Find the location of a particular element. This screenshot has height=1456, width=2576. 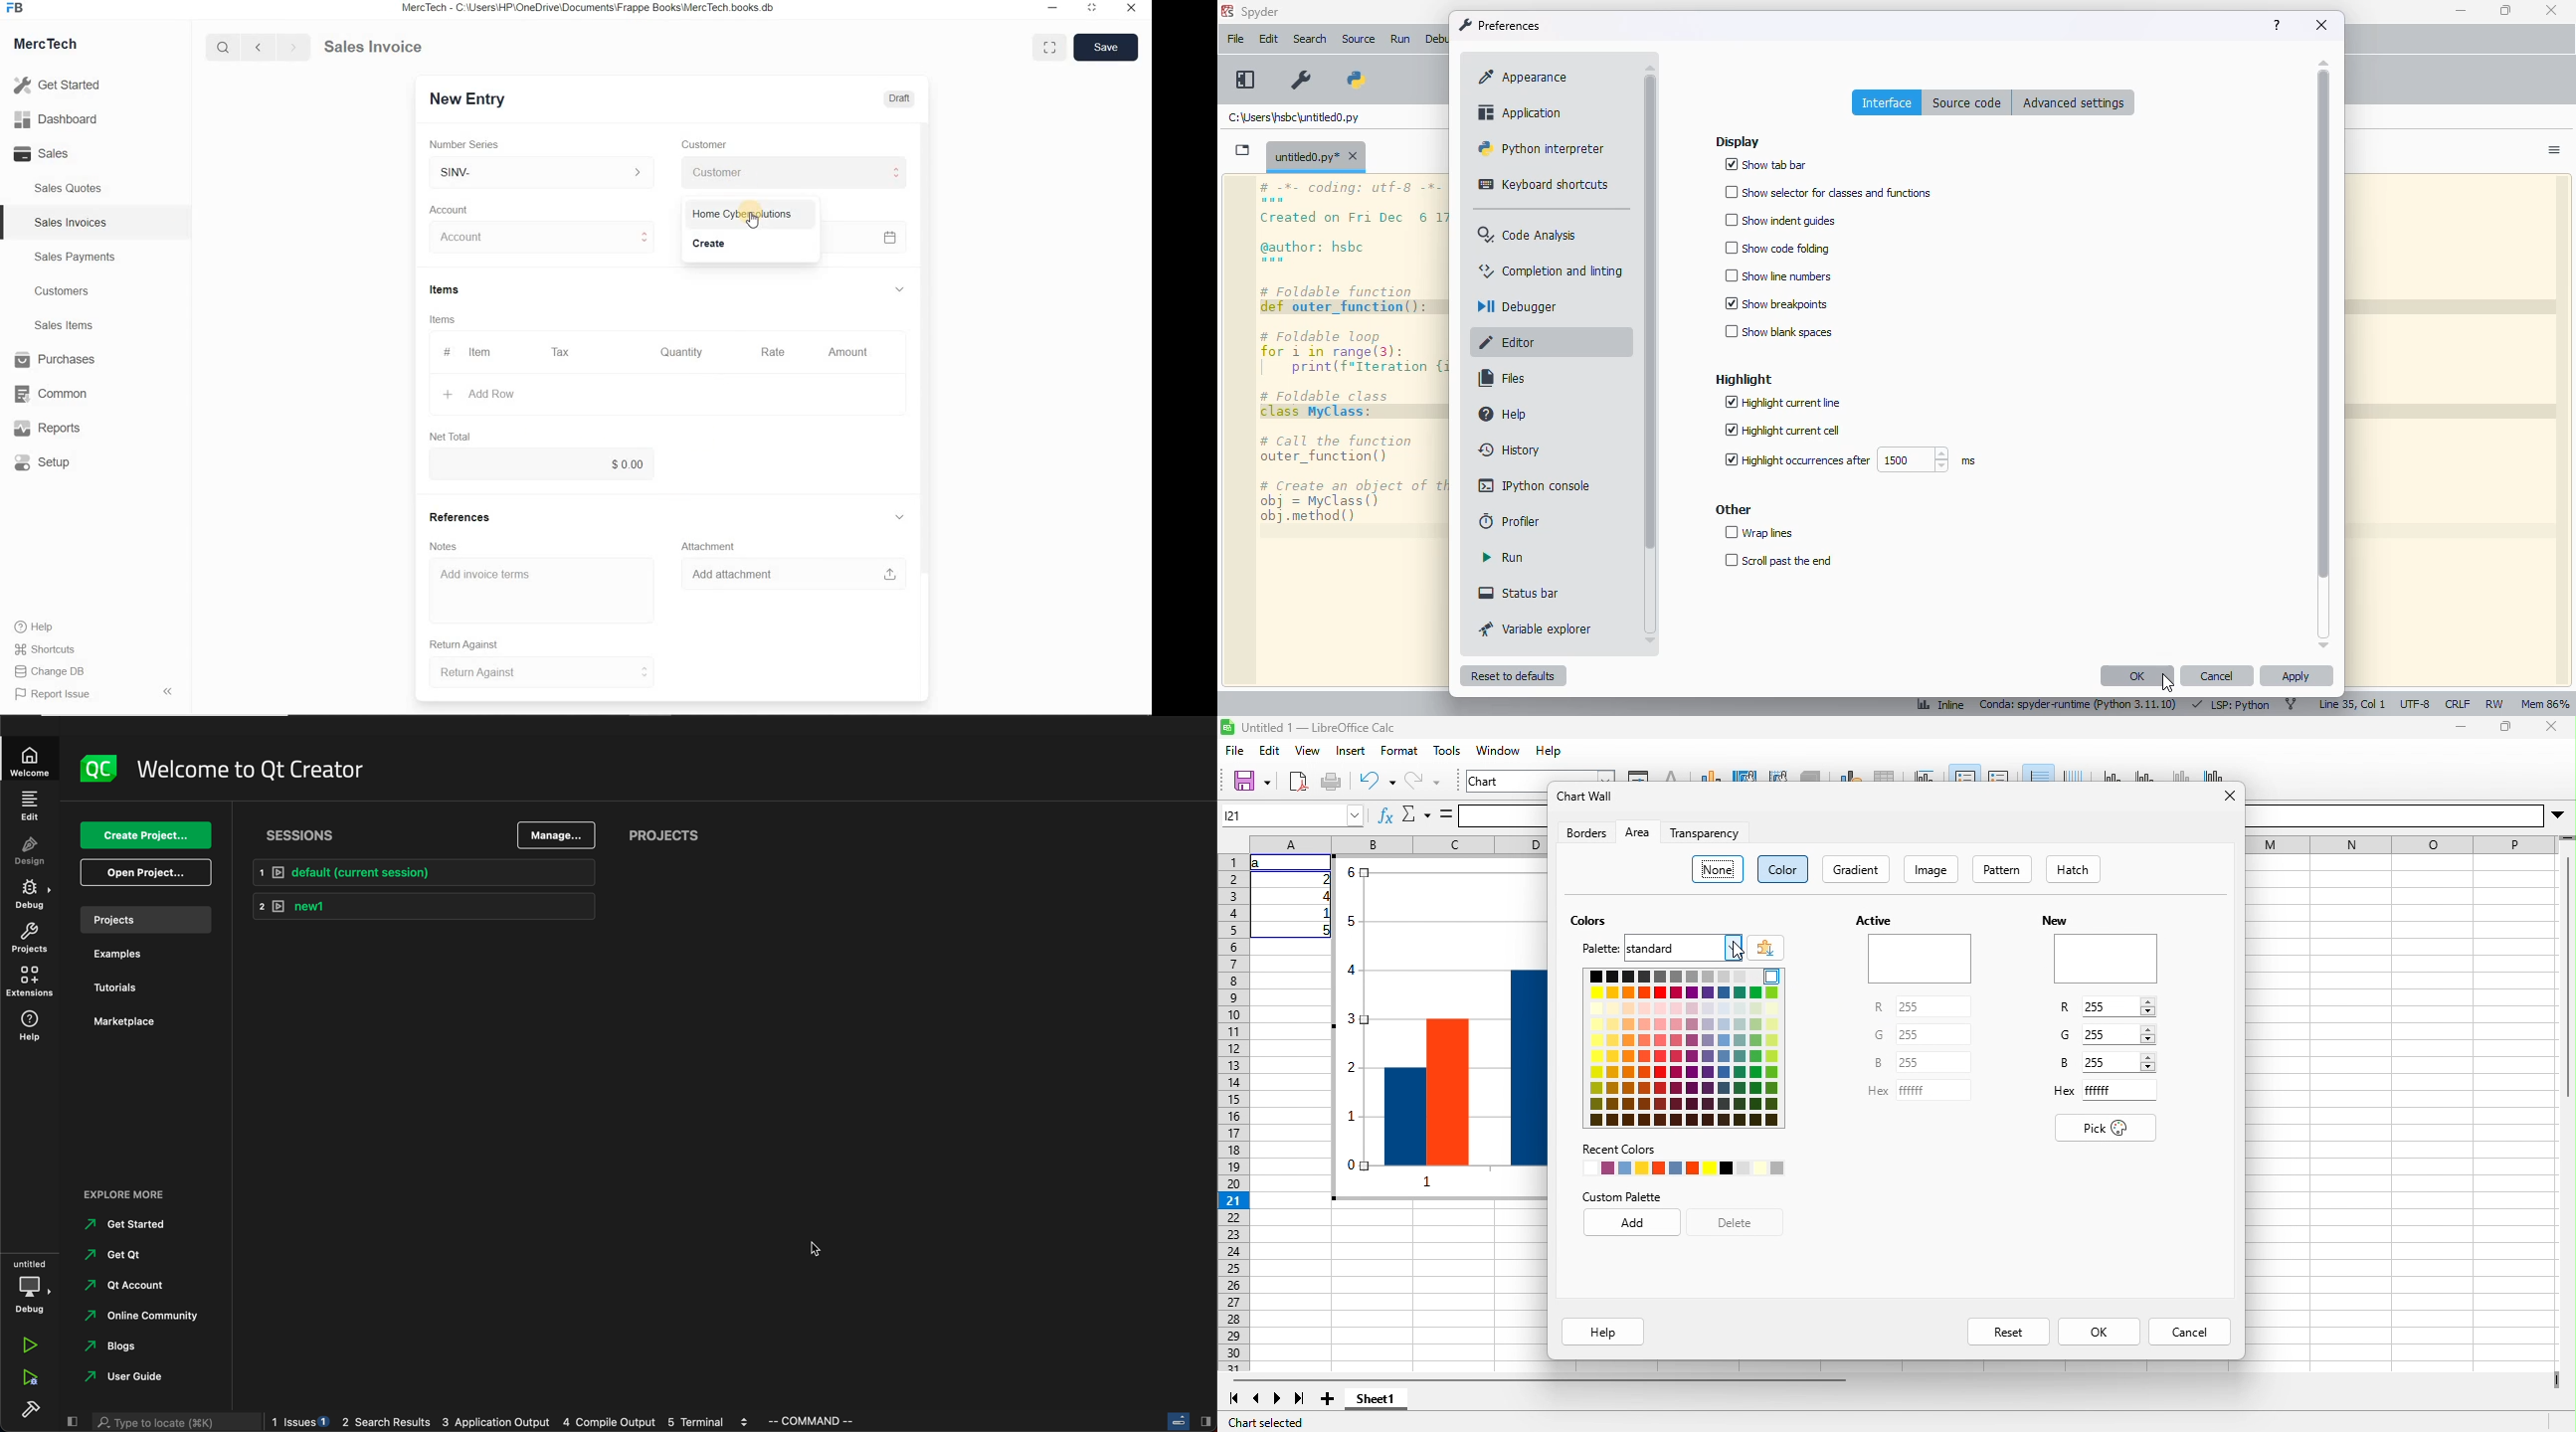

RW is located at coordinates (2494, 705).